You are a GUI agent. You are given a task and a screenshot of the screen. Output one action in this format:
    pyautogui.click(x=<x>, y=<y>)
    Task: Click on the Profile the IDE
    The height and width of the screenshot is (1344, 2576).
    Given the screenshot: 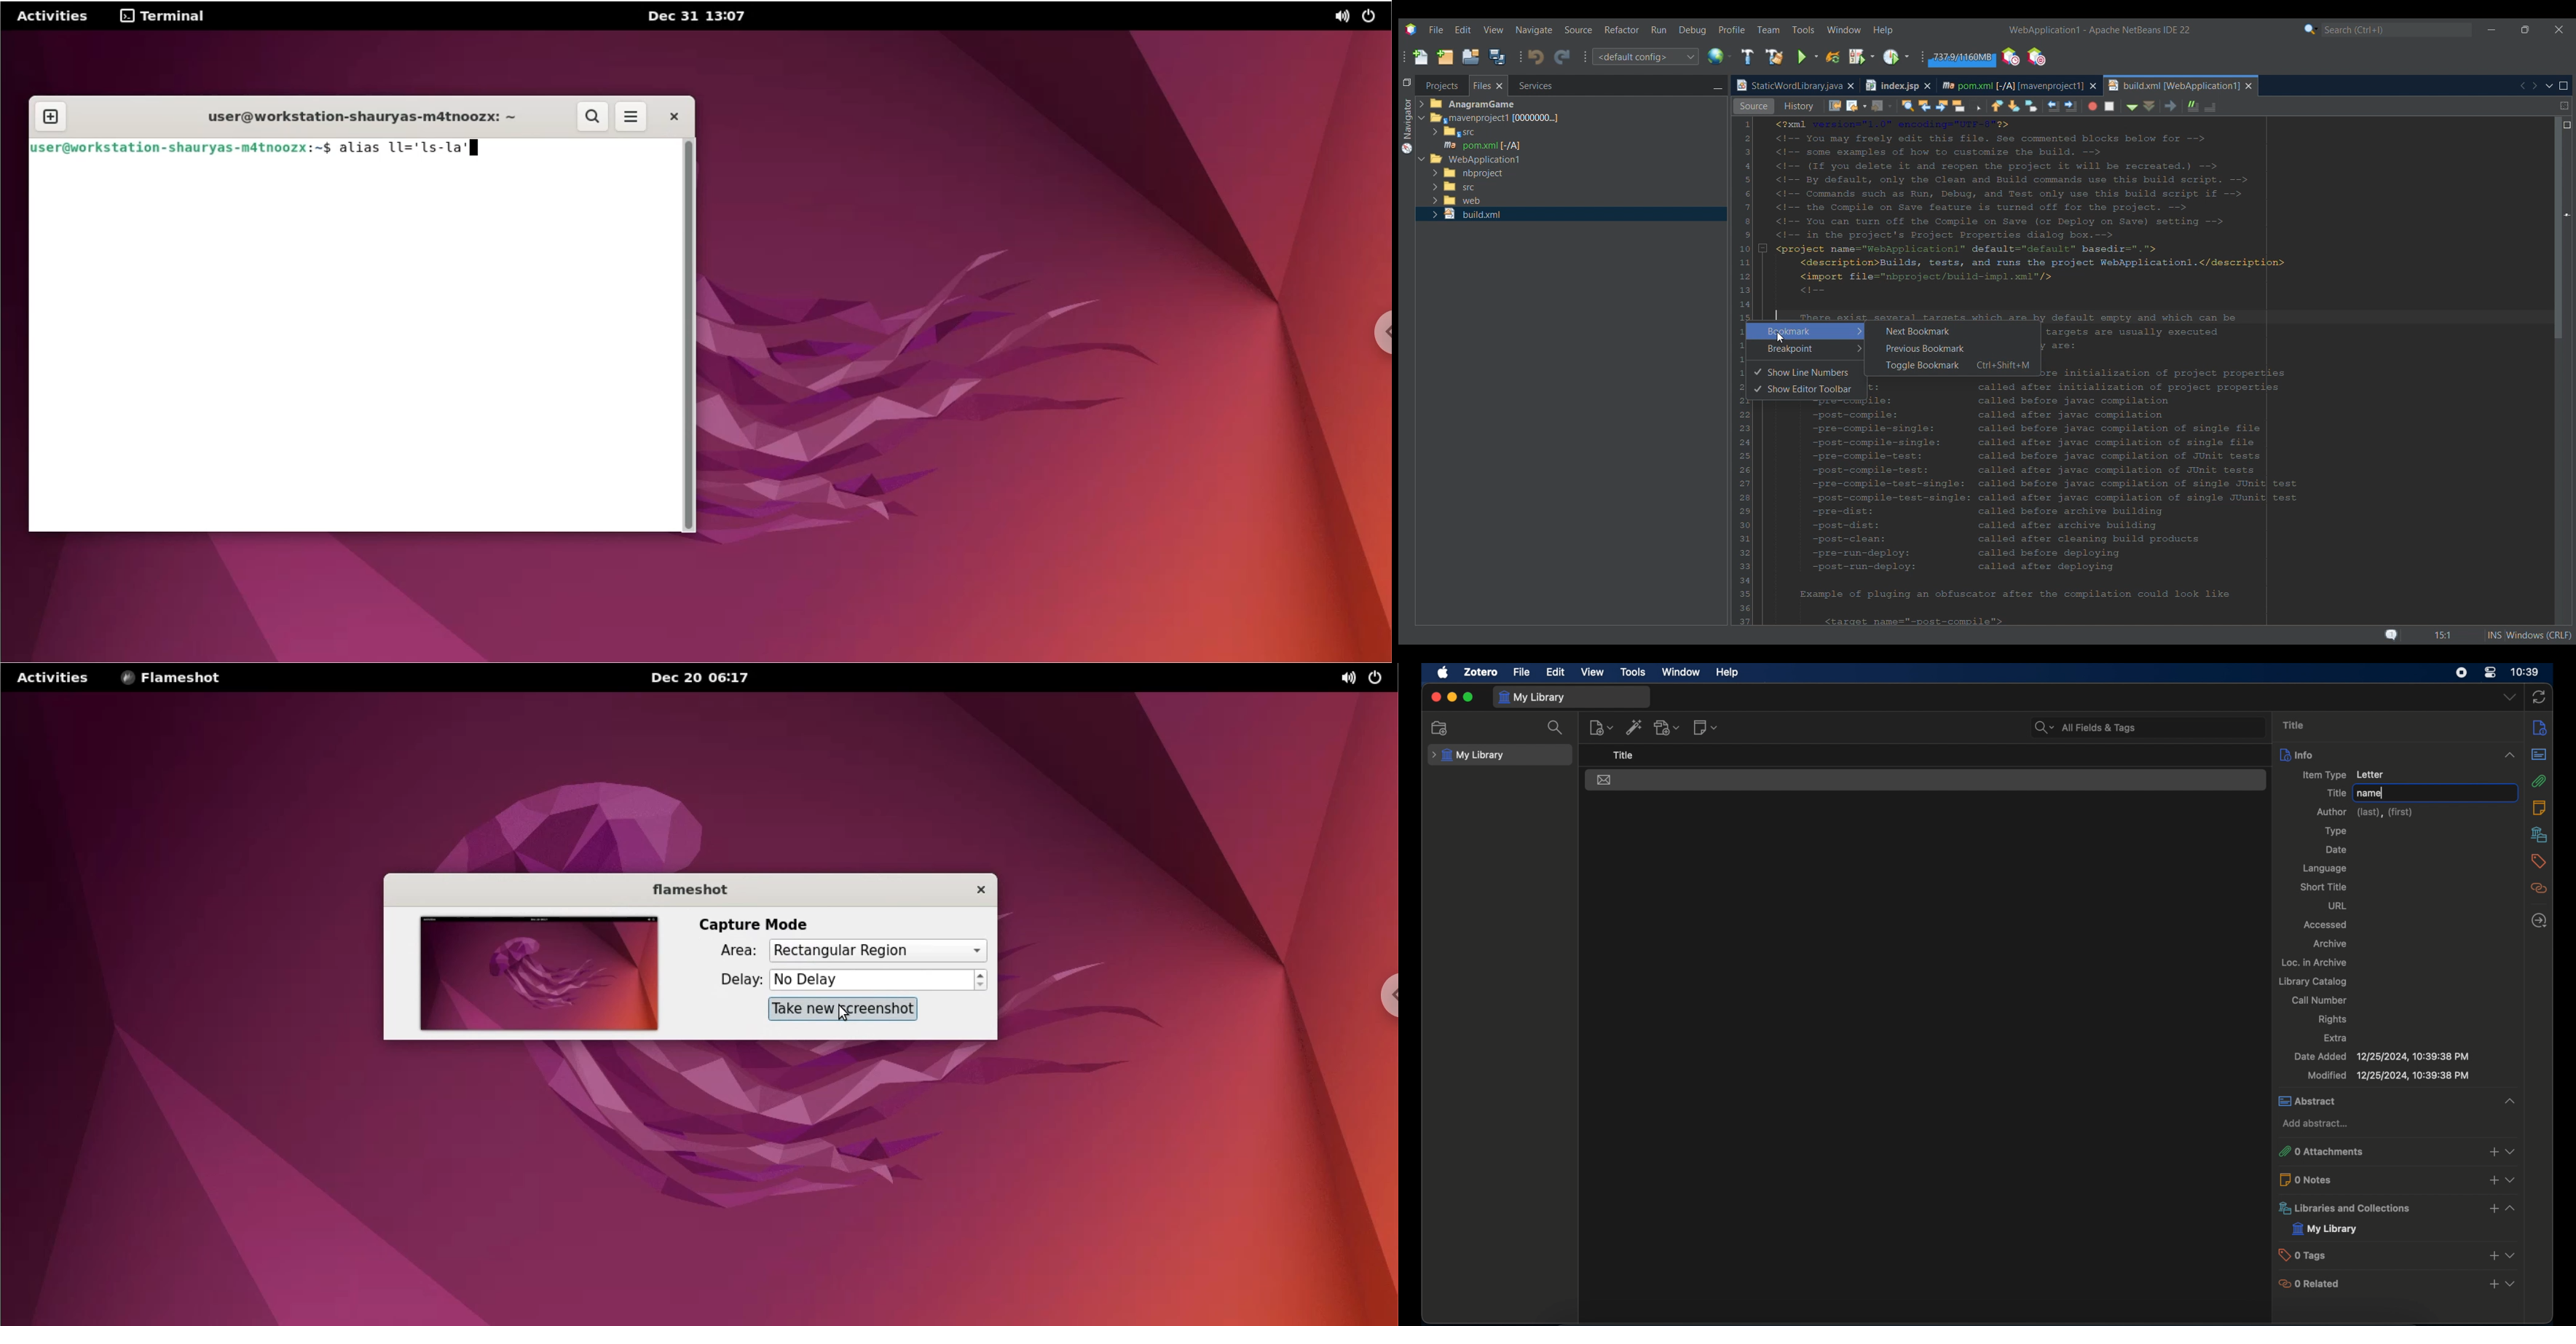 What is the action you would take?
    pyautogui.click(x=2011, y=57)
    